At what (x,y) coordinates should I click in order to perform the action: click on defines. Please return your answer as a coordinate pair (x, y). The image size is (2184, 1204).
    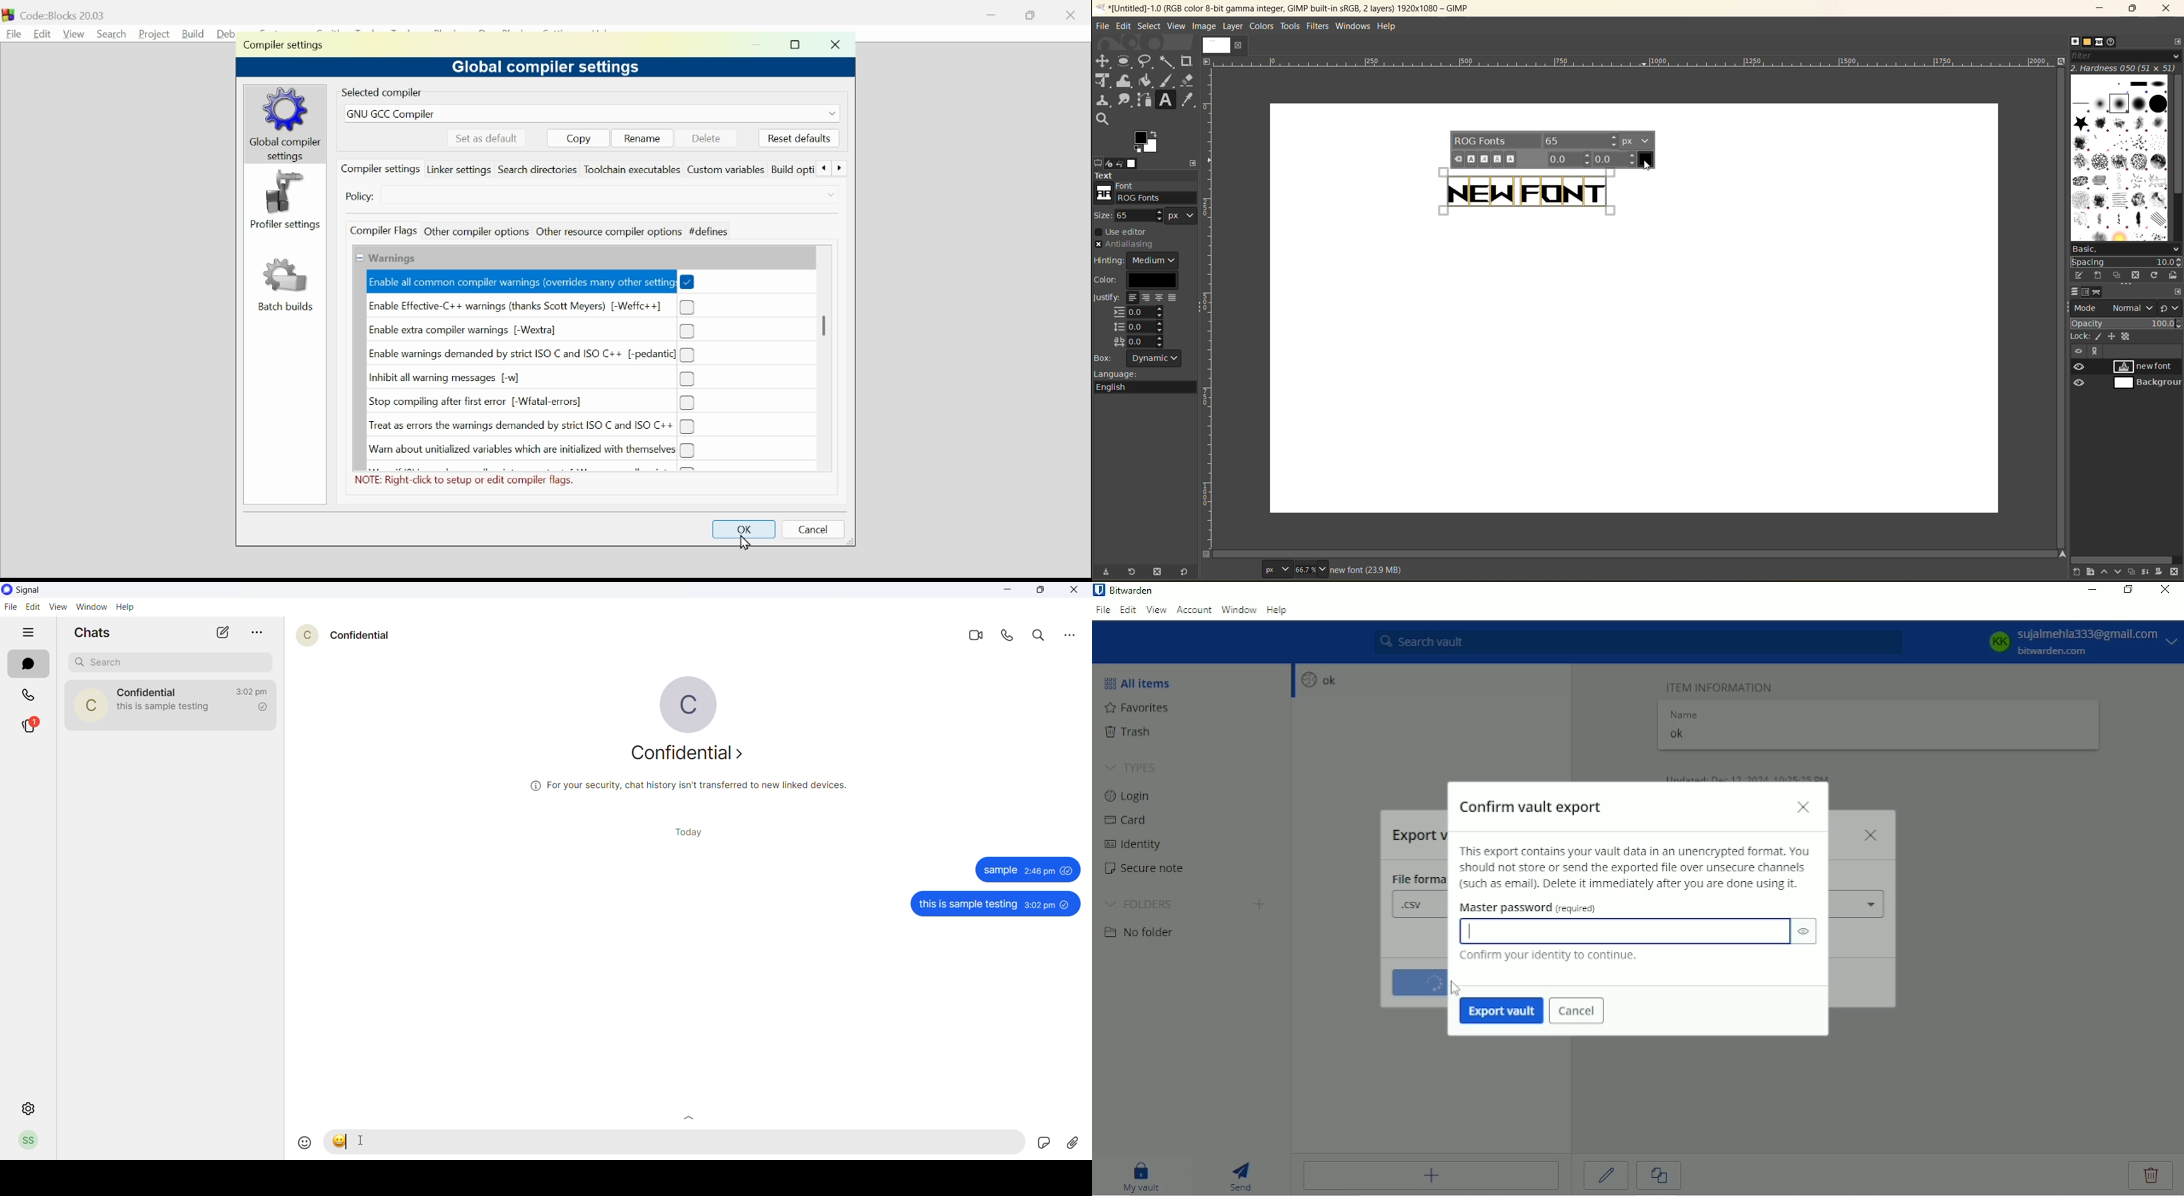
    Looking at the image, I should click on (708, 231).